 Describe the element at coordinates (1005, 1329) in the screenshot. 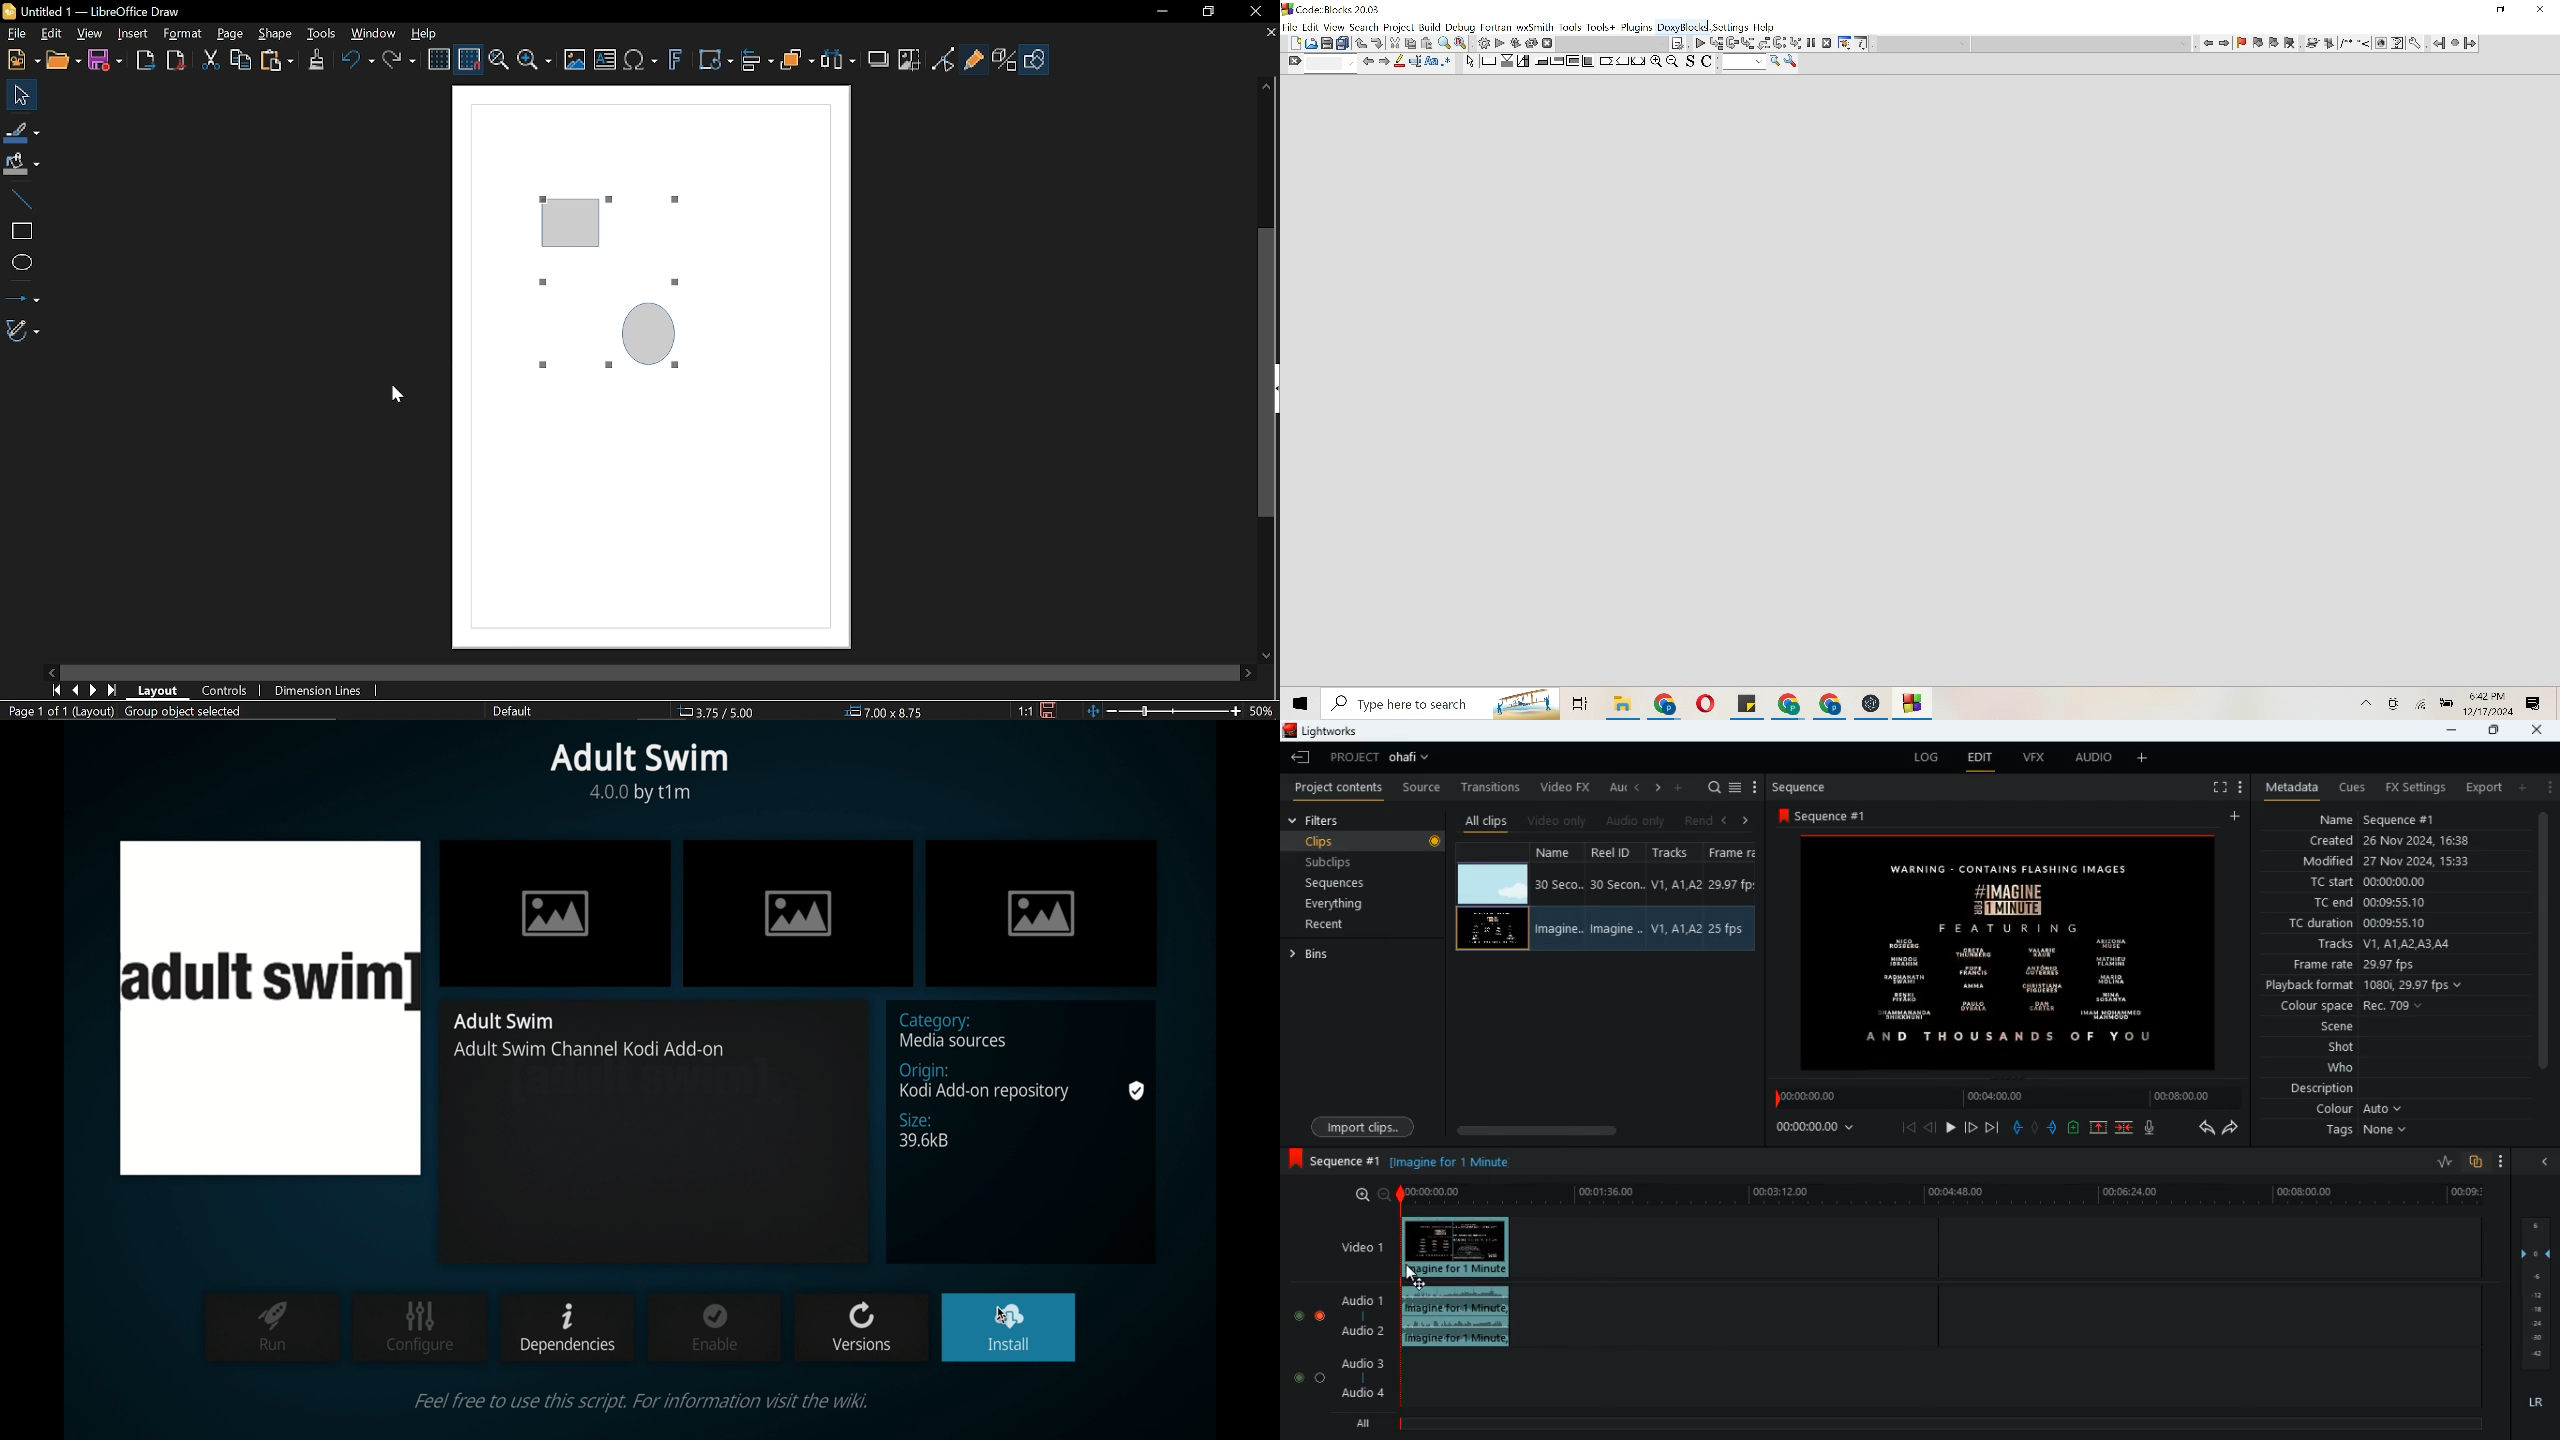

I see `install` at that location.